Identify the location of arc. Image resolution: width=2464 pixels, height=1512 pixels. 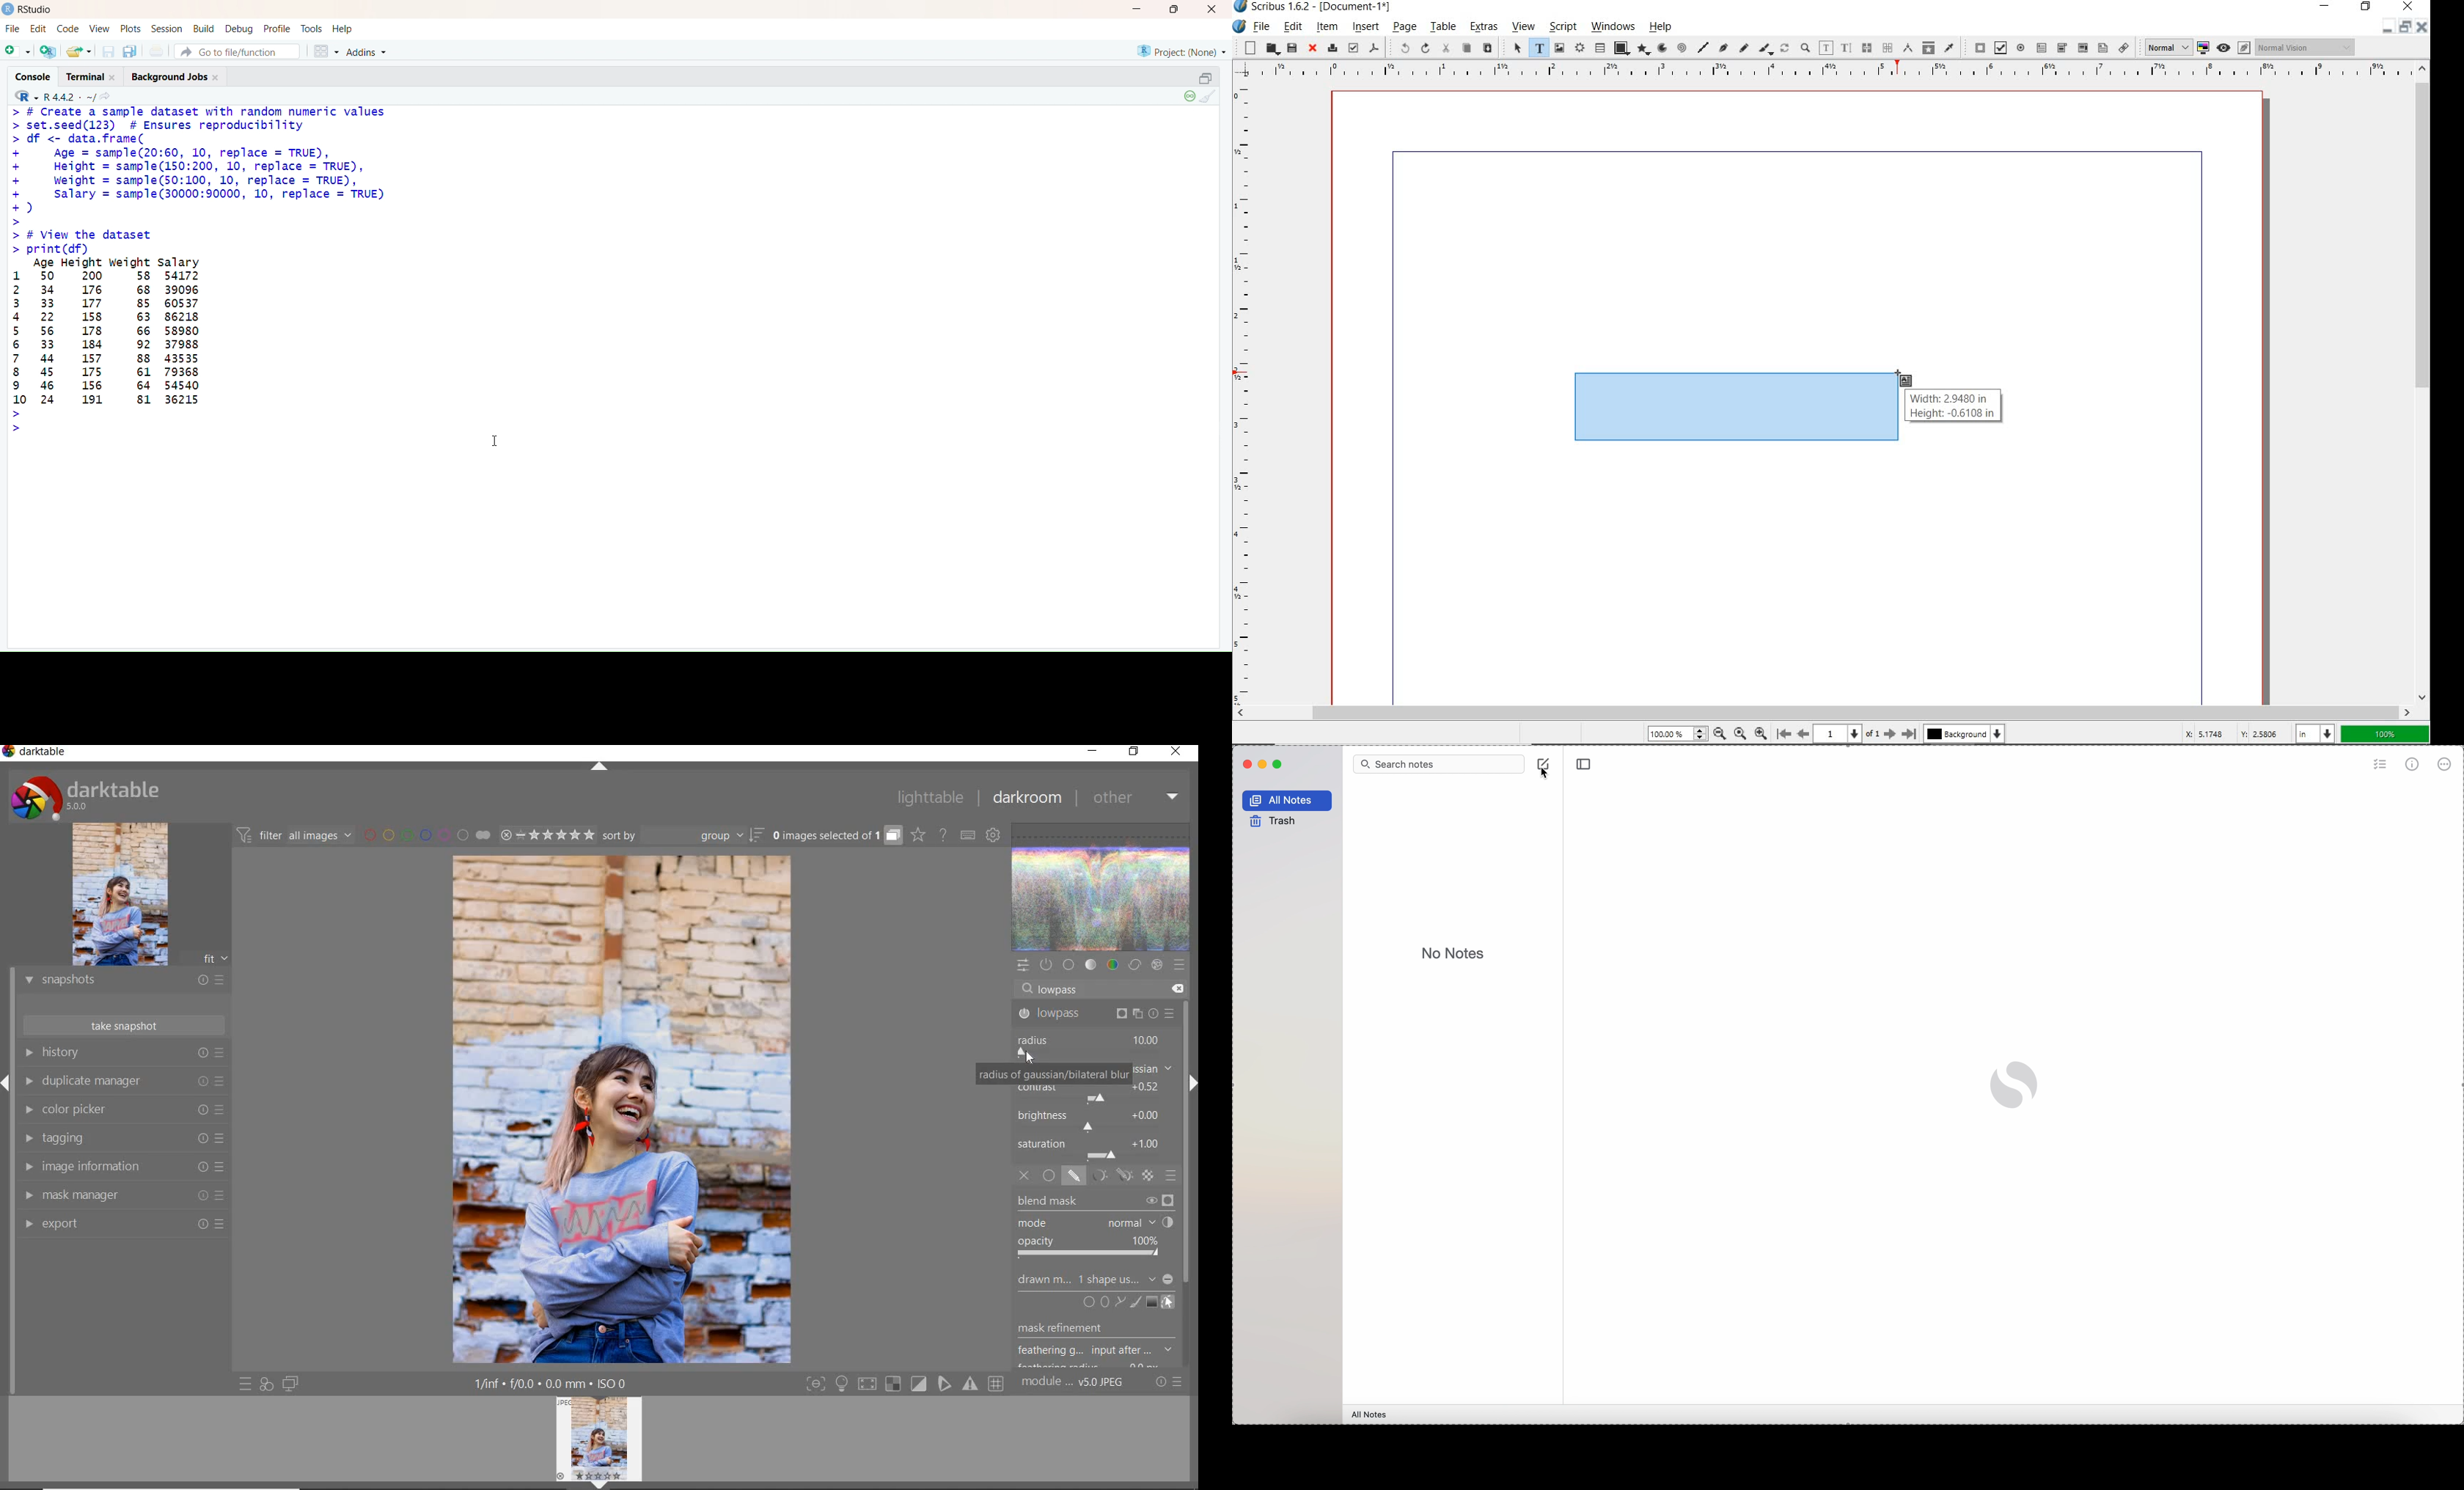
(1661, 49).